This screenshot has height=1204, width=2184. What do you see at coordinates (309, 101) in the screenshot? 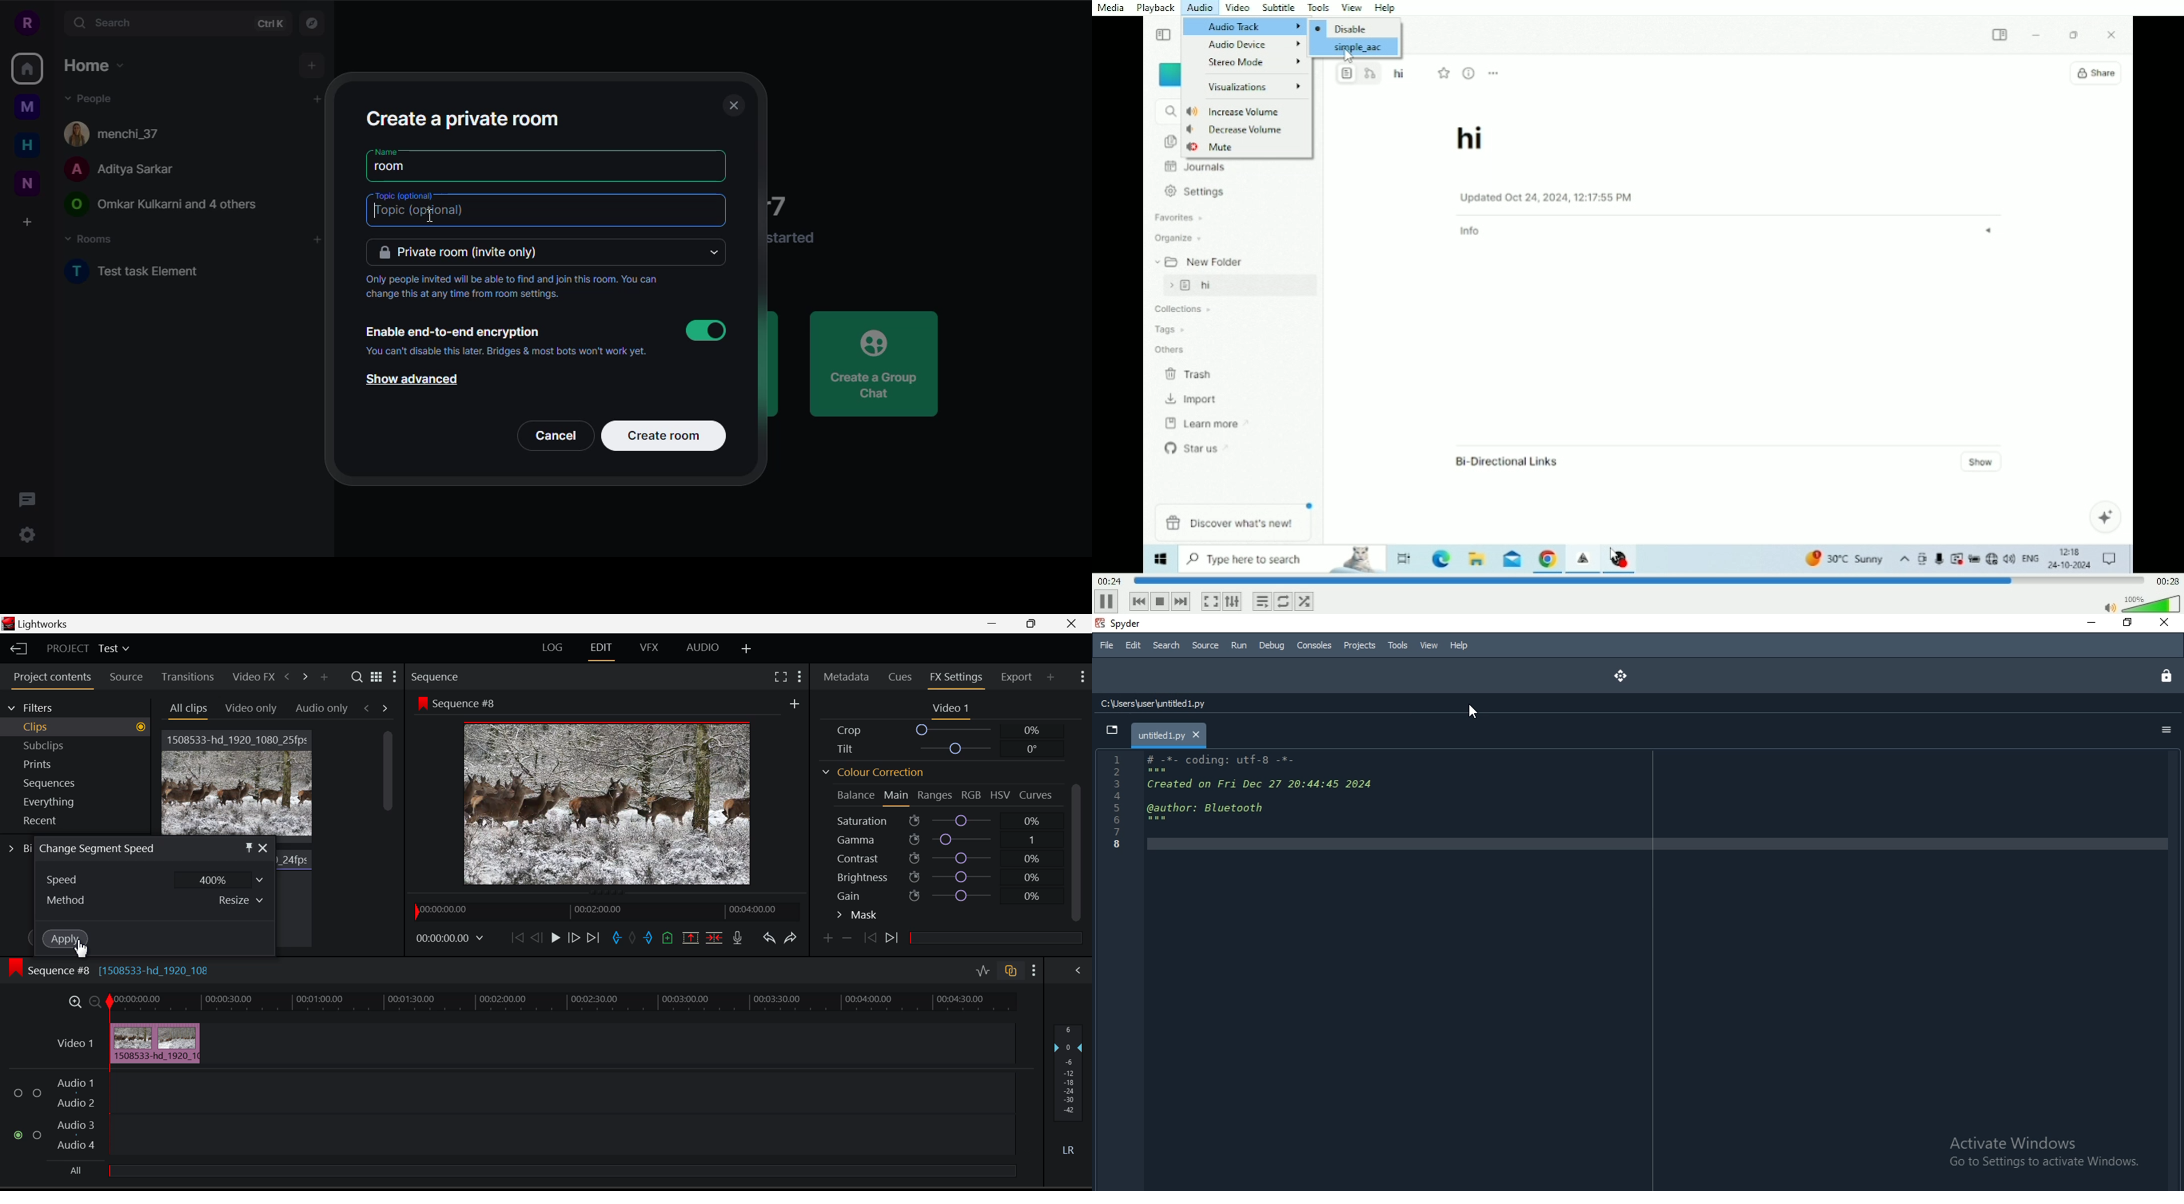
I see `add` at bounding box center [309, 101].